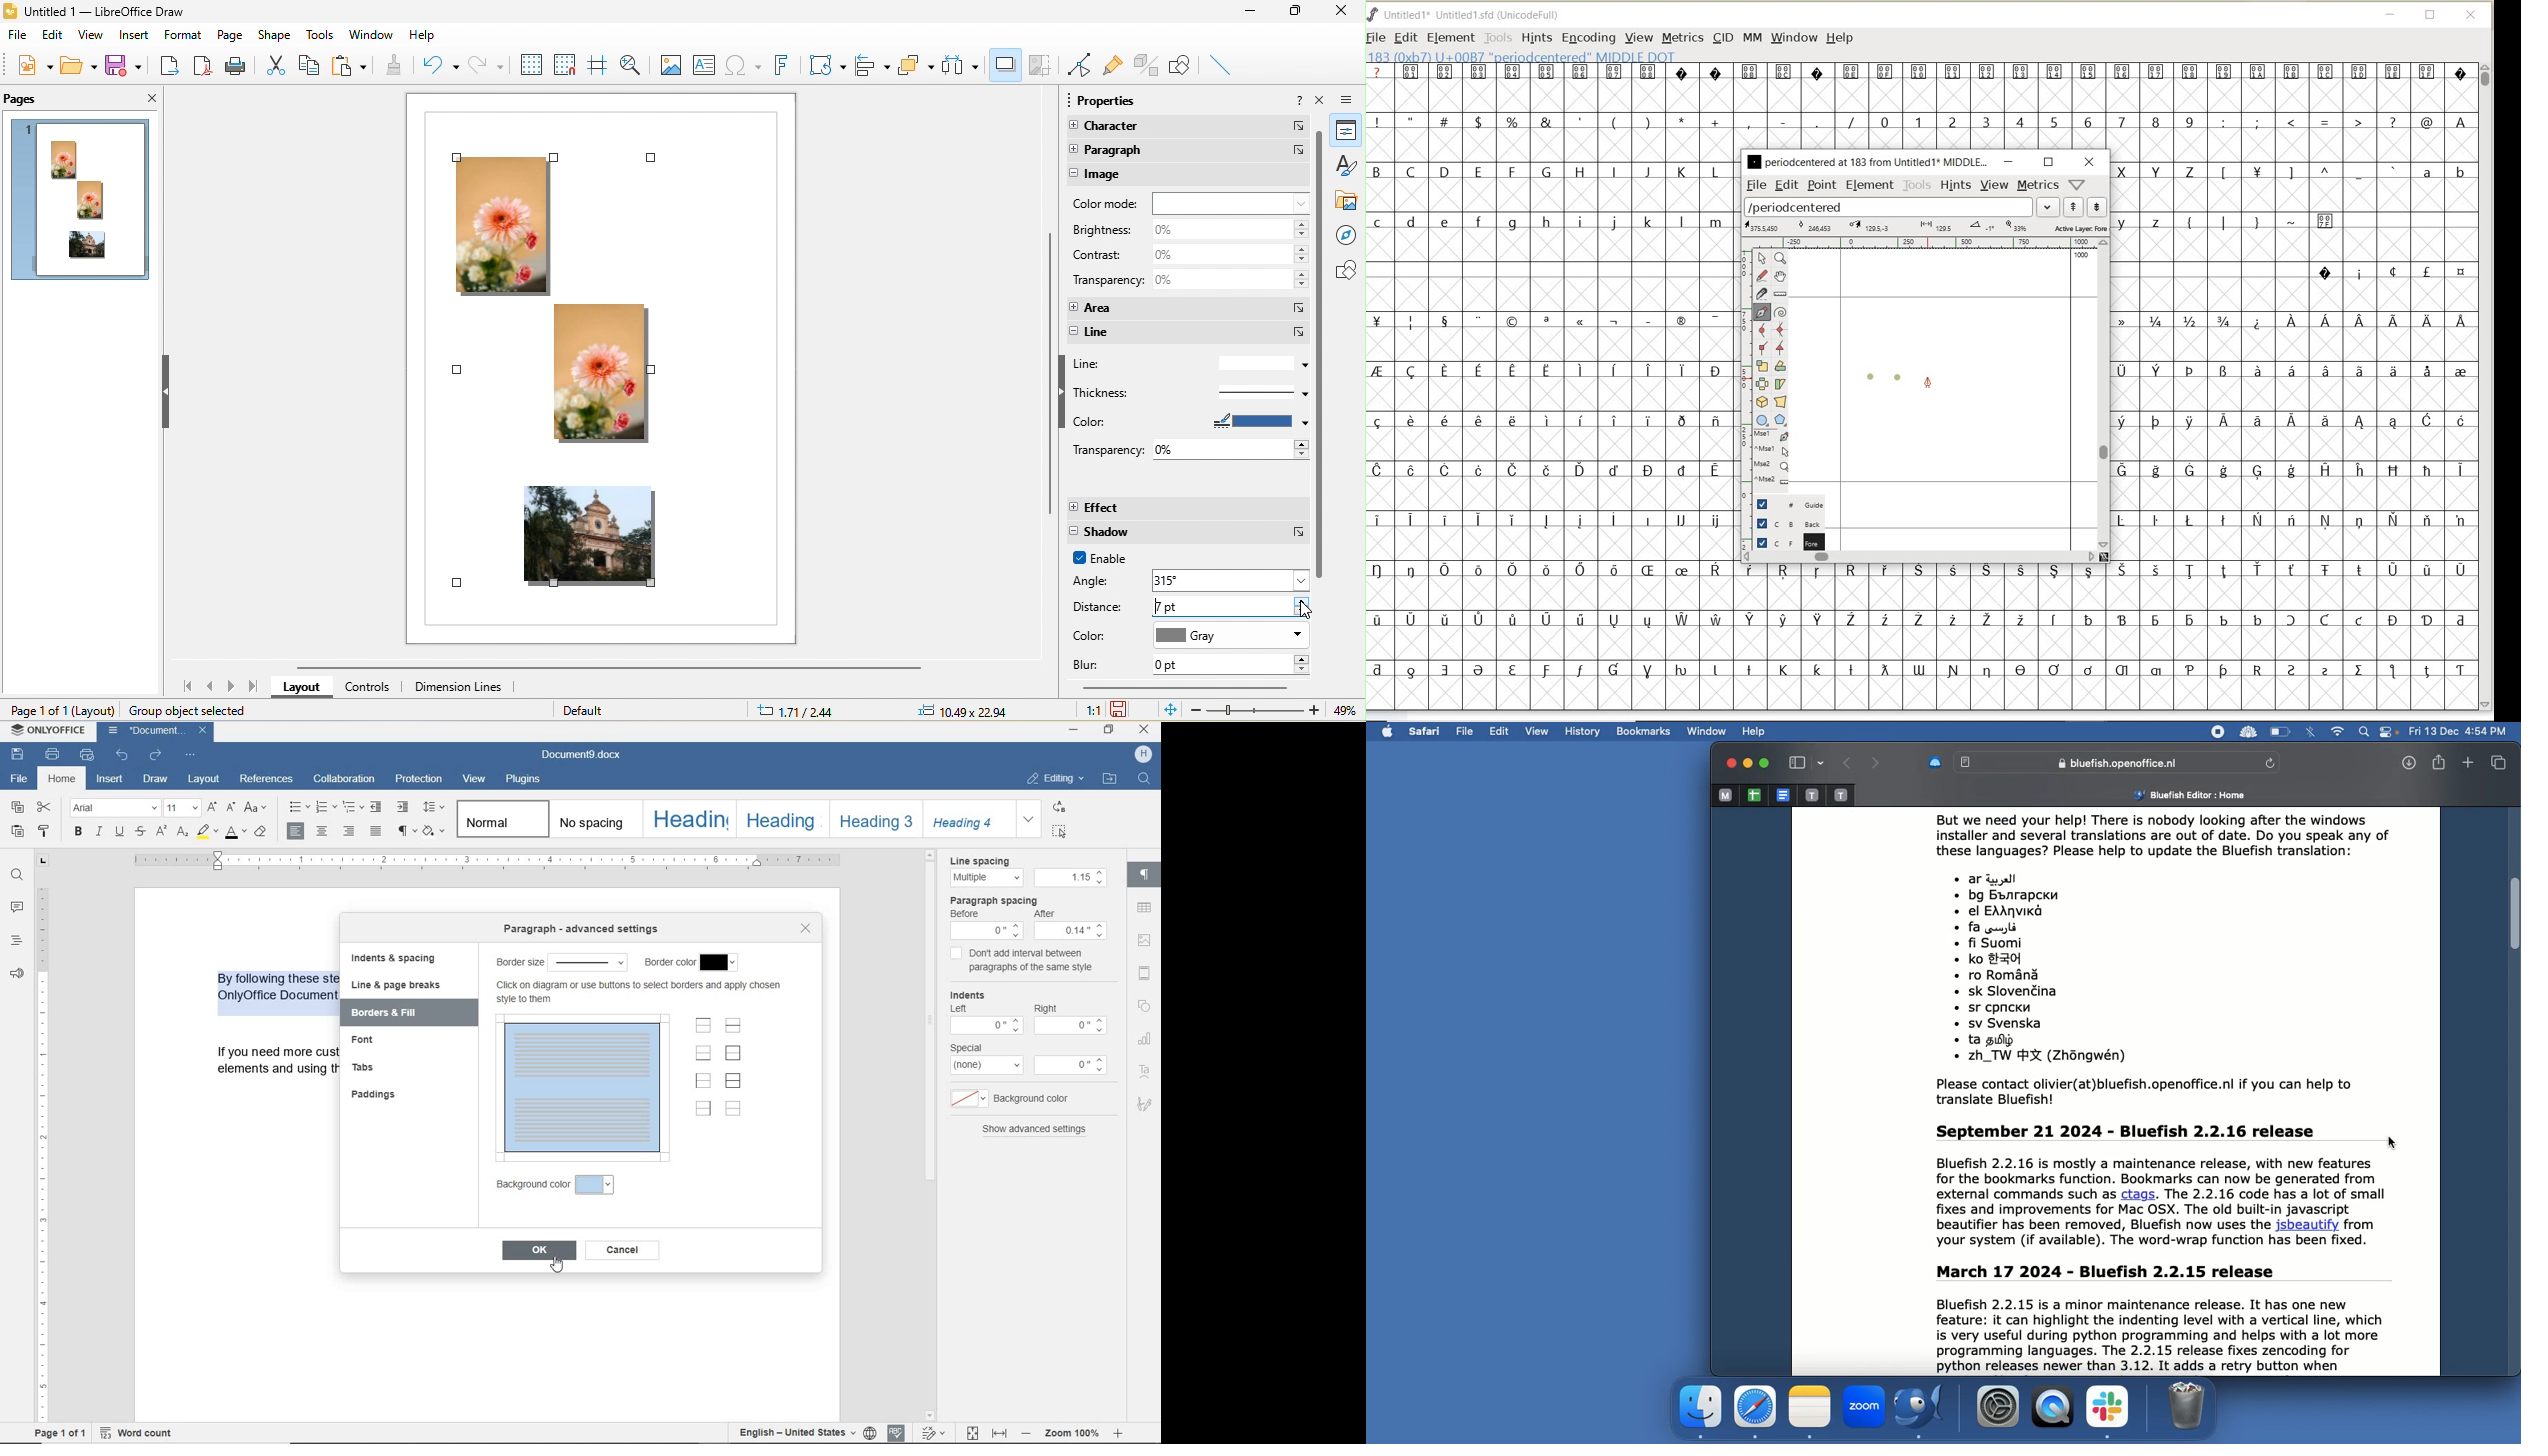  Describe the element at coordinates (963, 65) in the screenshot. I see `select at least three object to distribute` at that location.